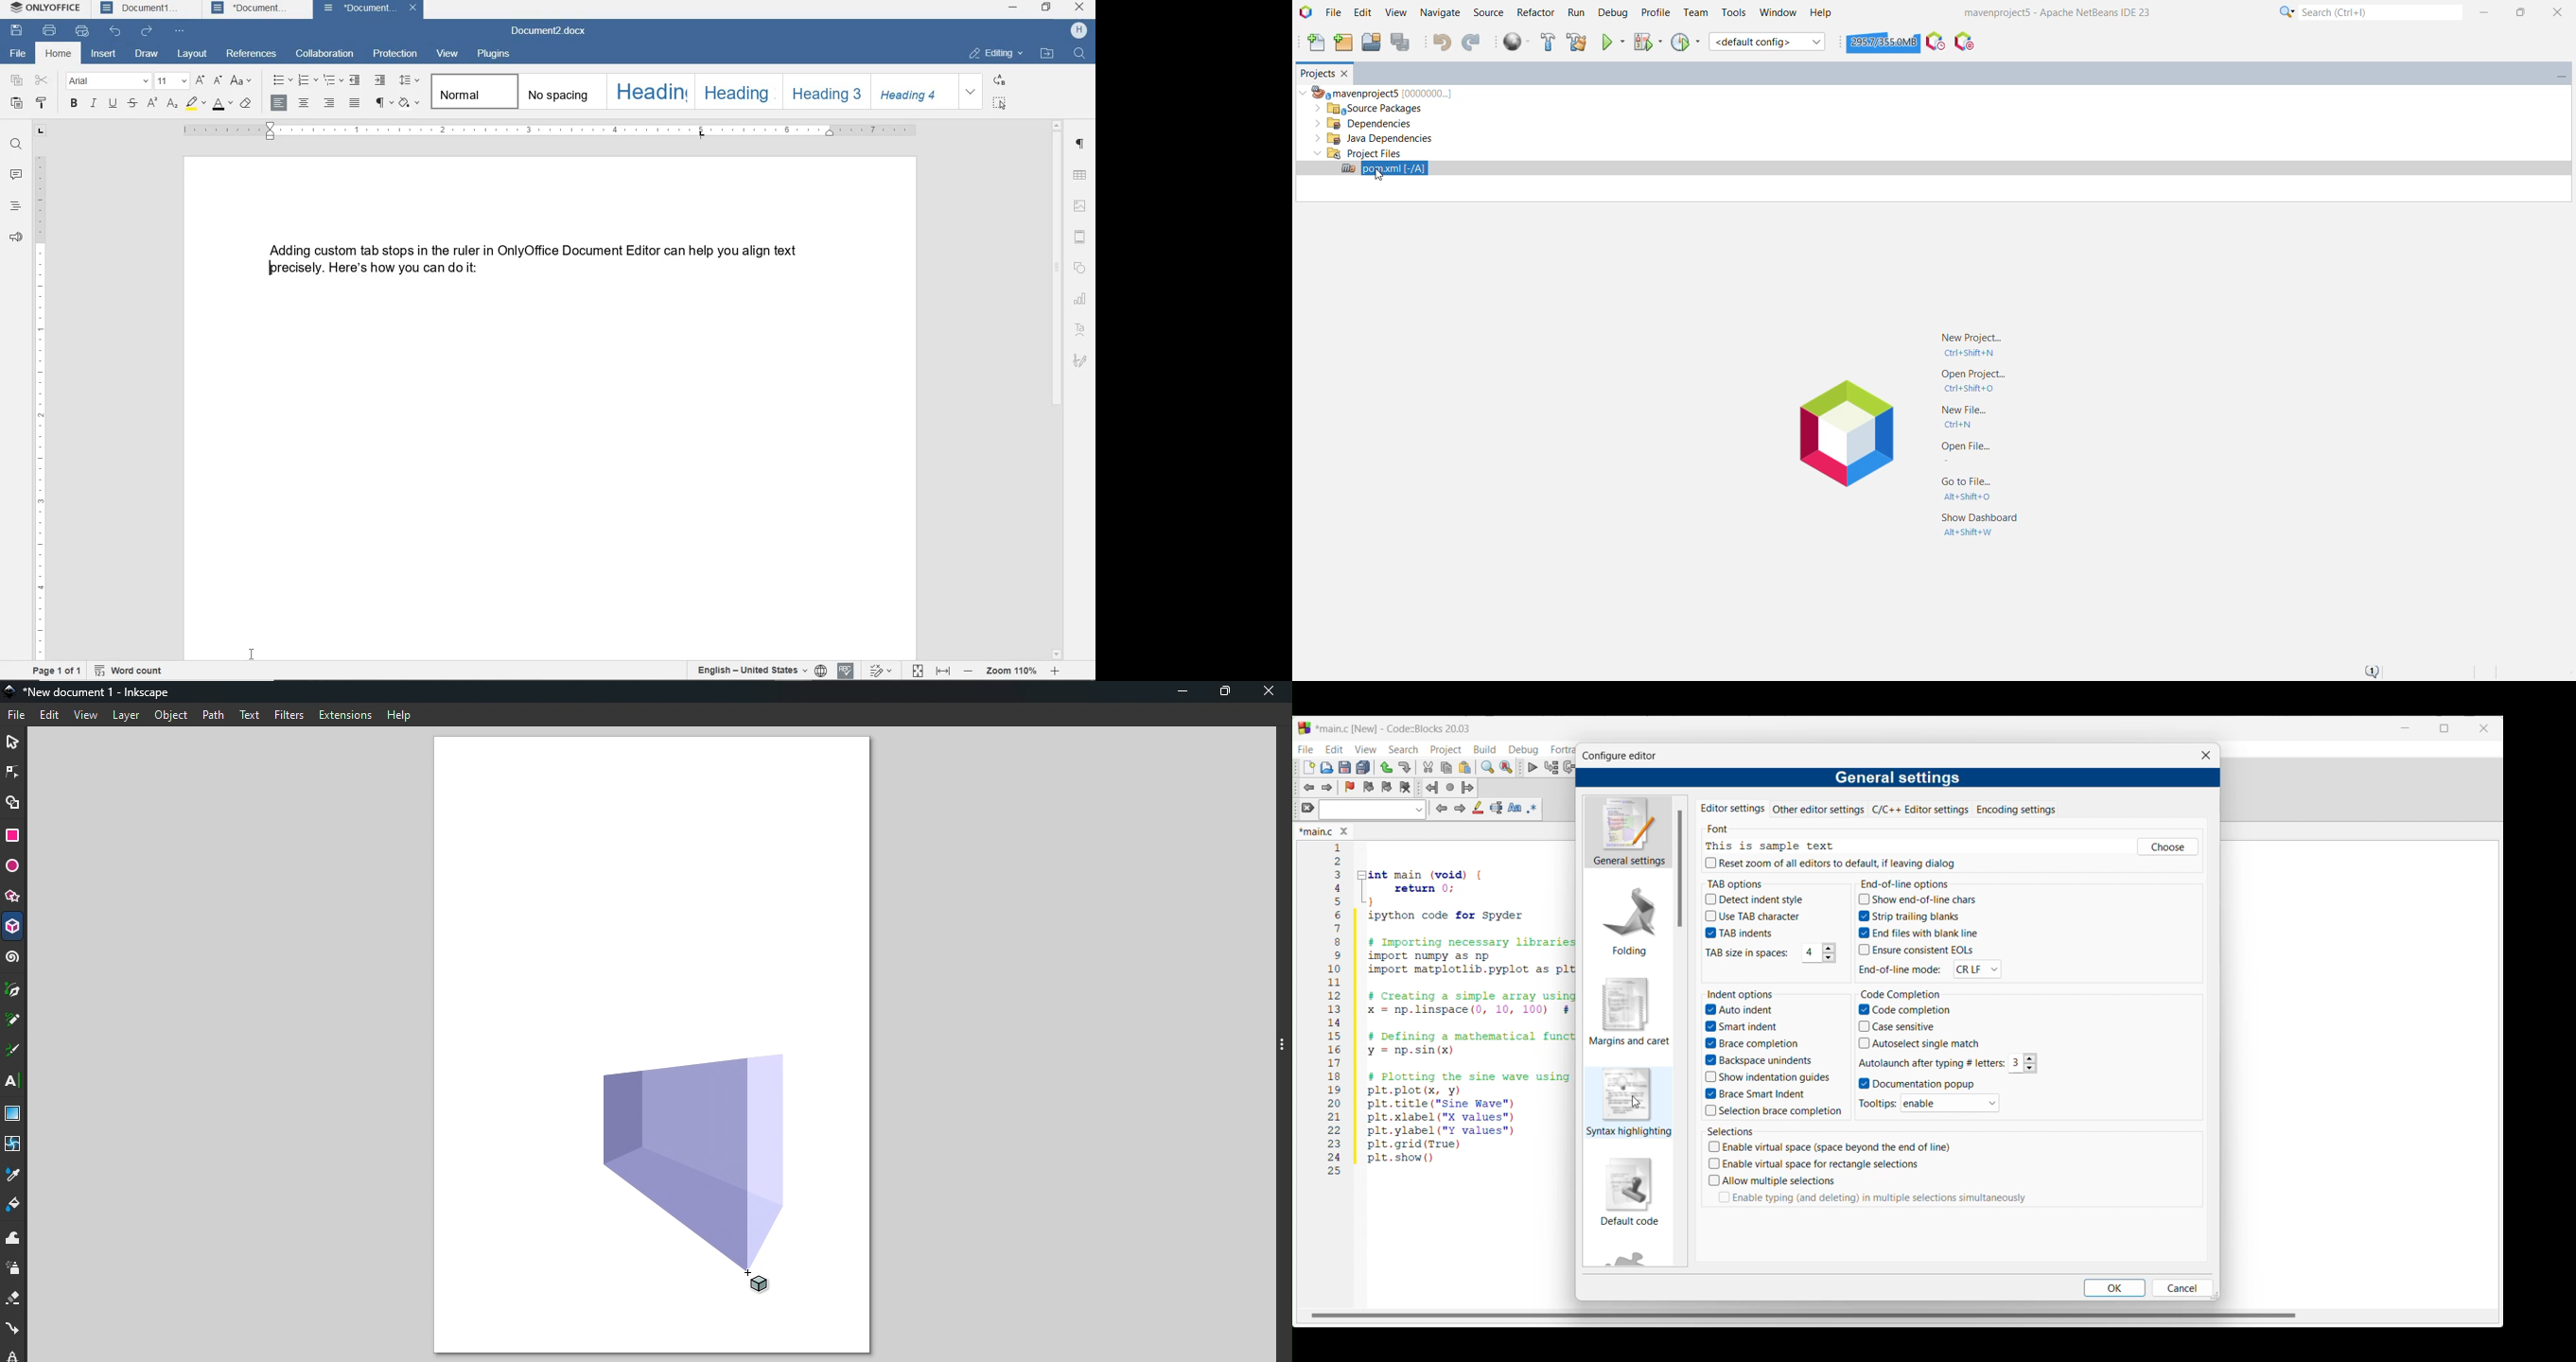 The height and width of the screenshot is (1372, 2576). I want to click on Toggle bookmarks, so click(1350, 787).